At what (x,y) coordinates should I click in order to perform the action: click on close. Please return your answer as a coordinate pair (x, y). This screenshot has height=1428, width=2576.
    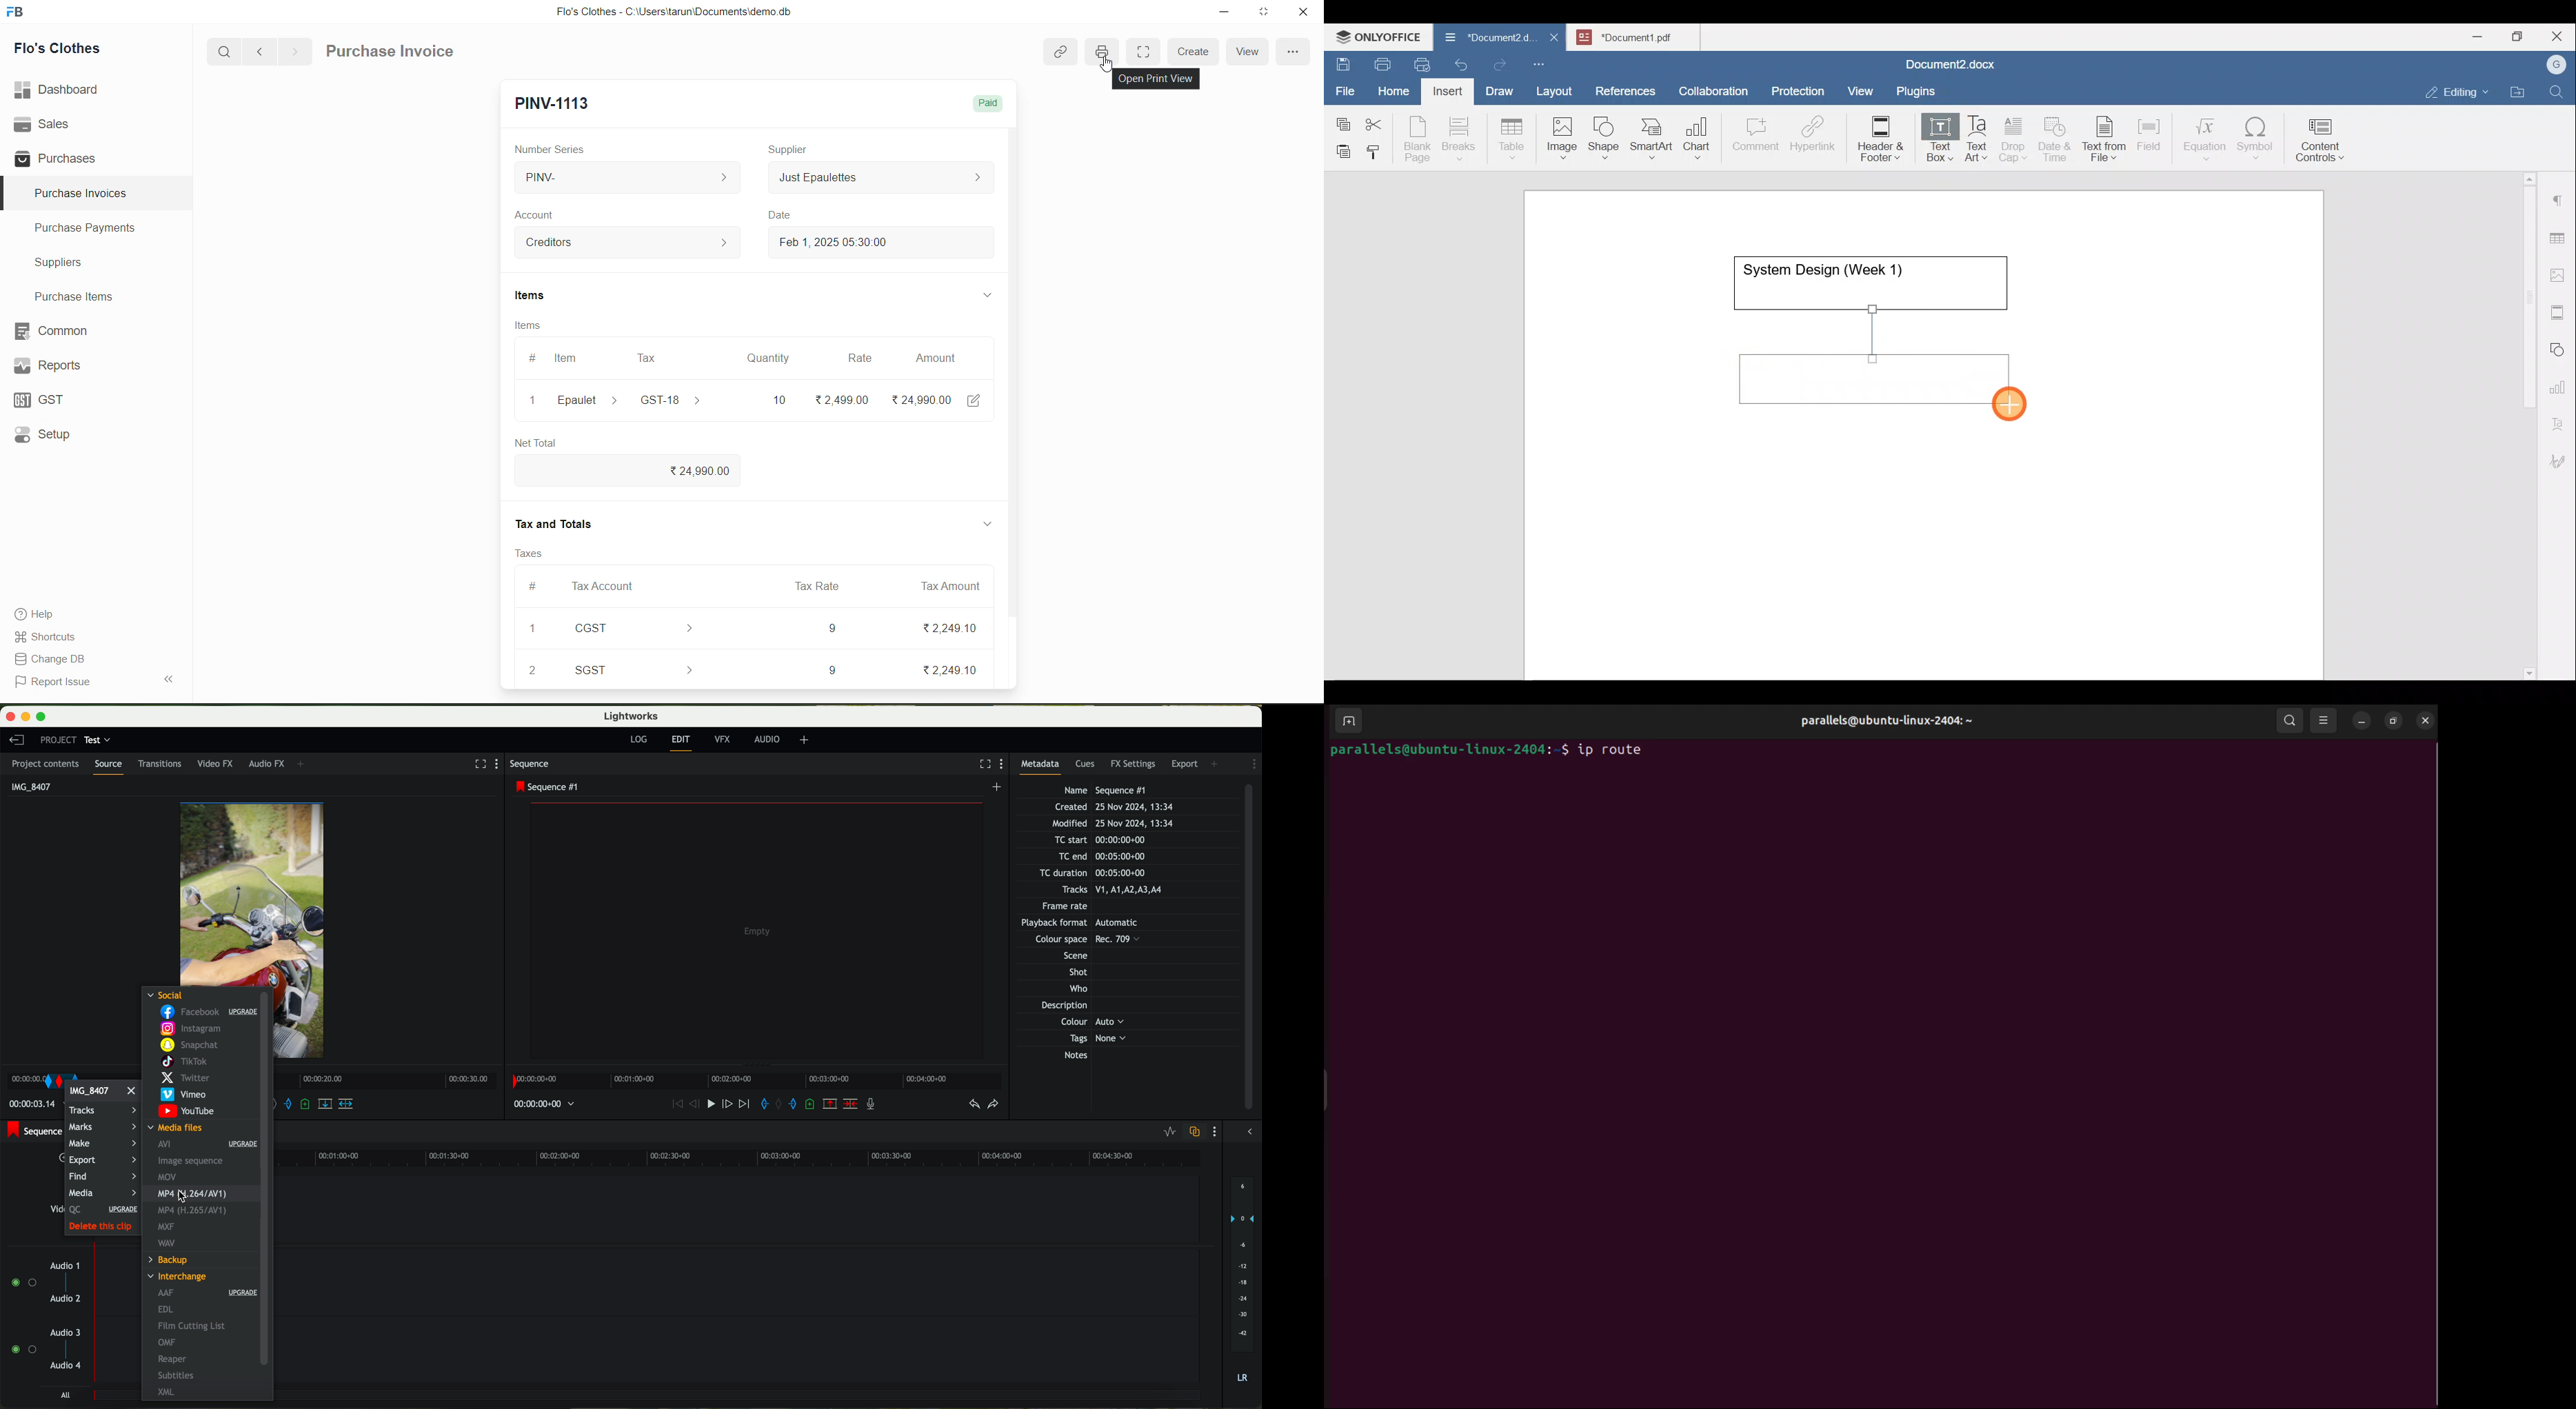
    Looking at the image, I should click on (1302, 14).